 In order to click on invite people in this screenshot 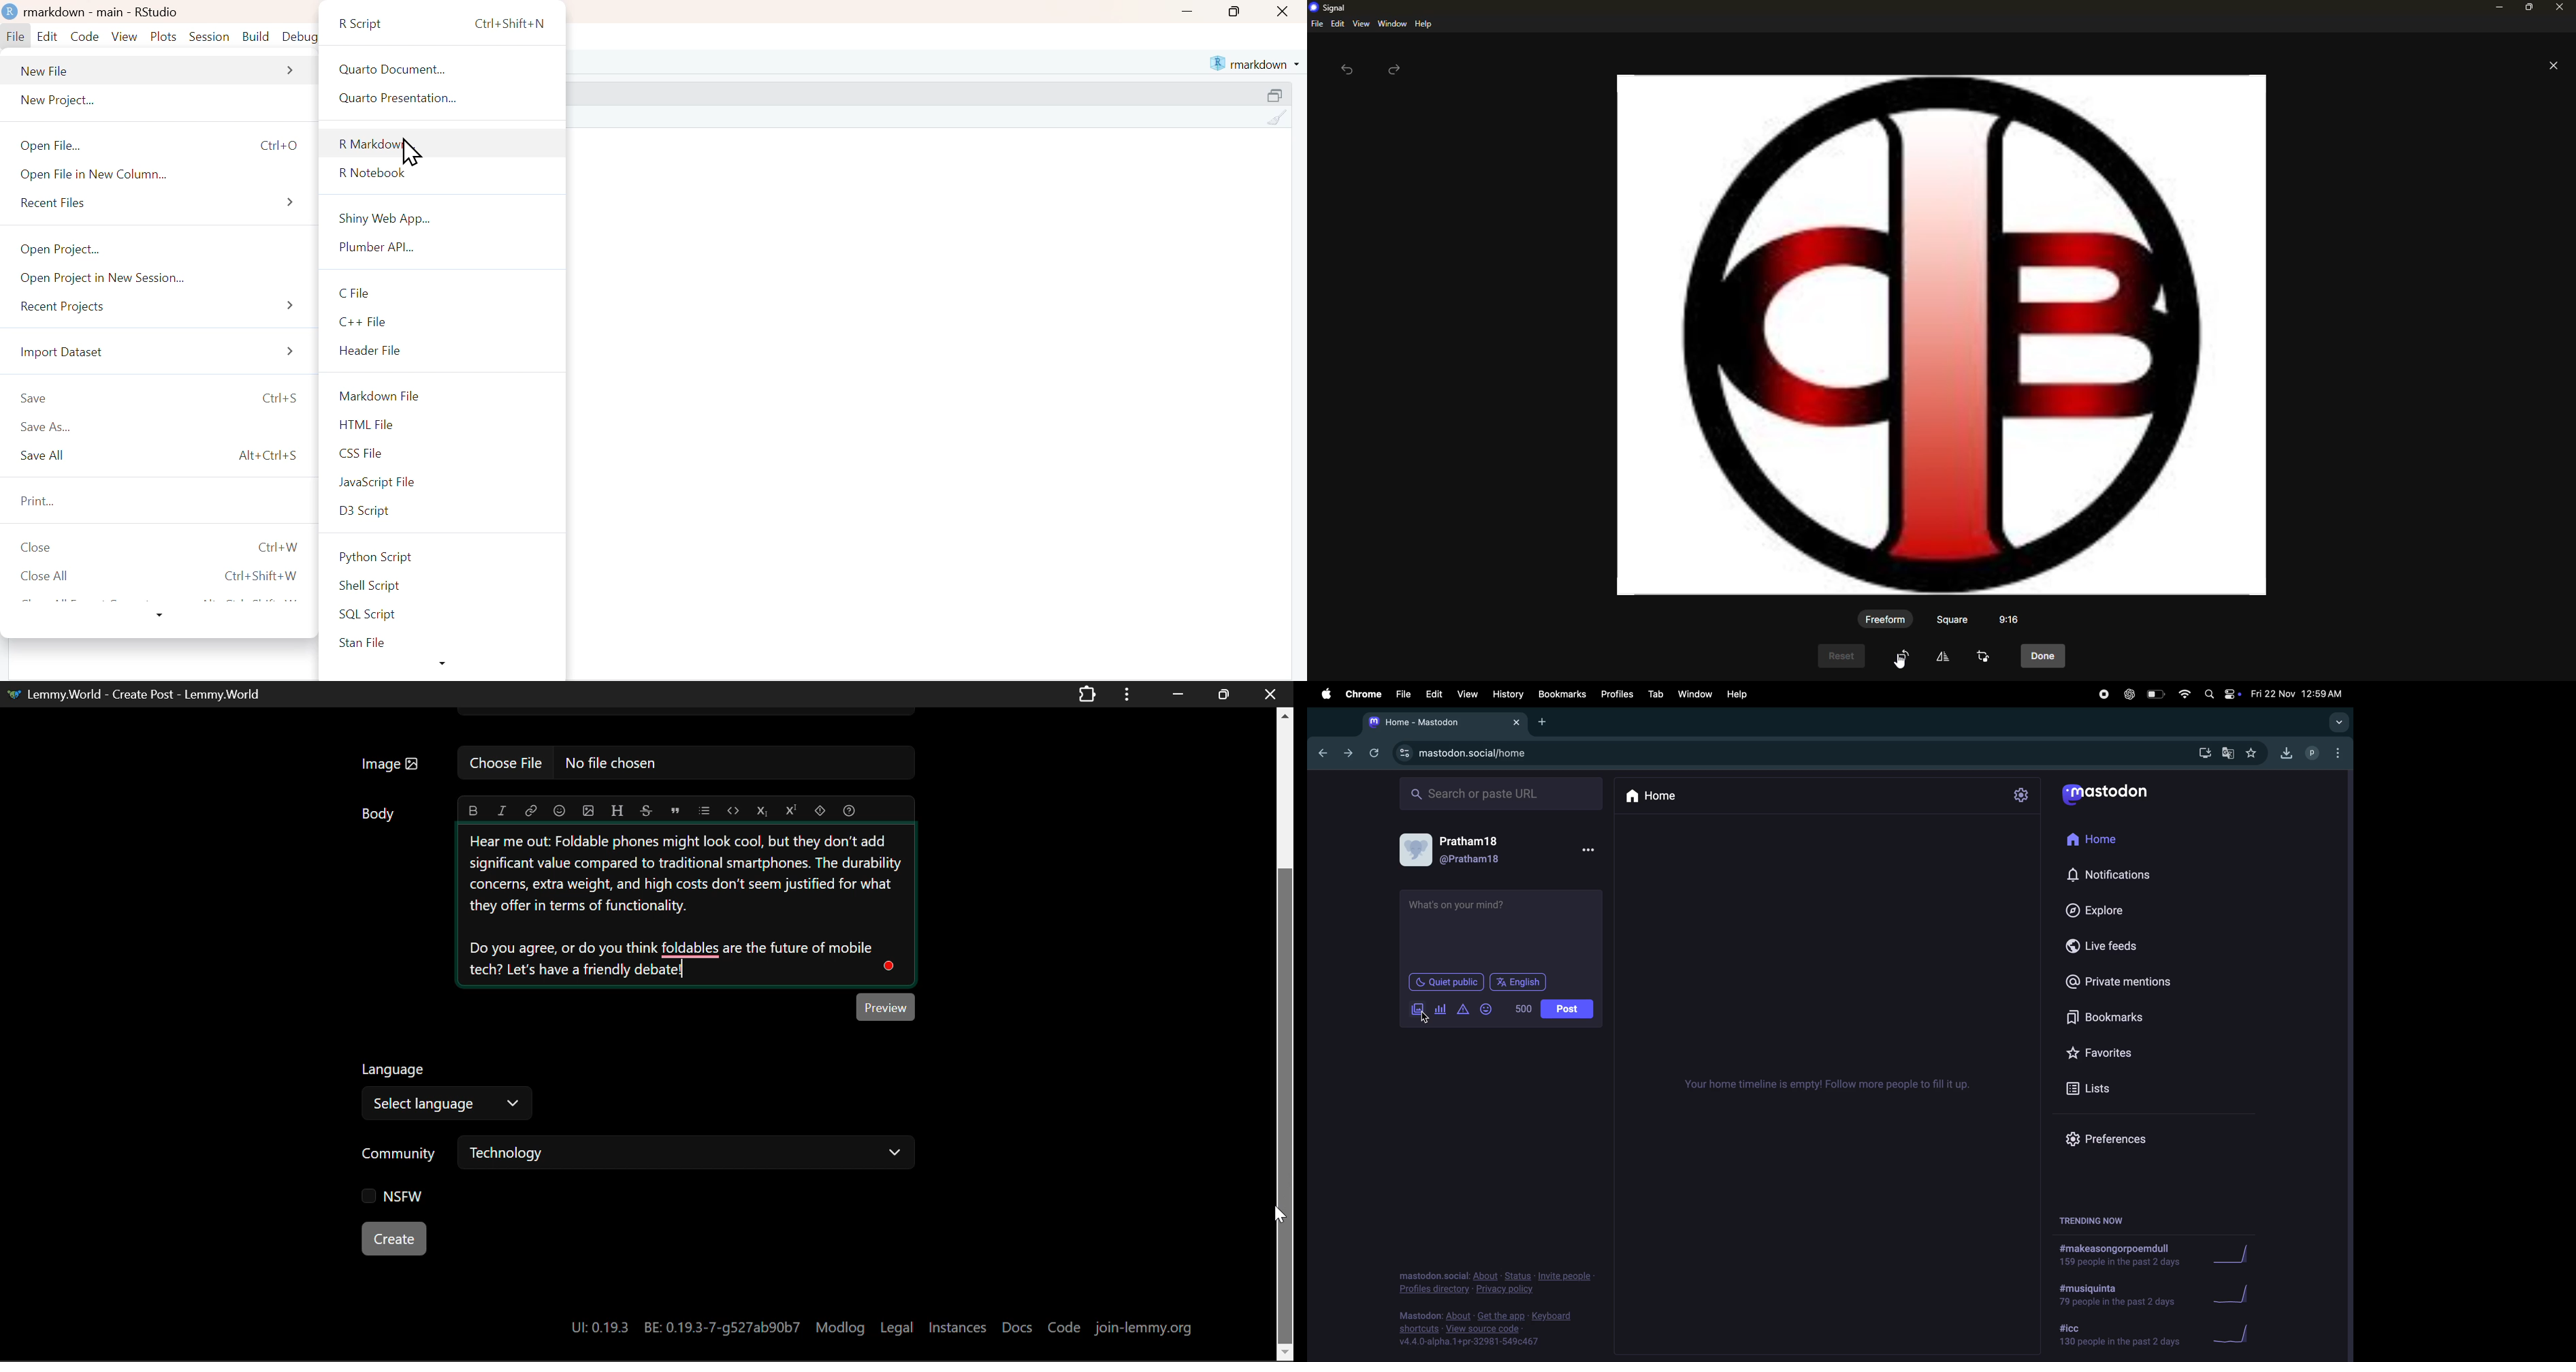, I will do `click(1564, 1277)`.